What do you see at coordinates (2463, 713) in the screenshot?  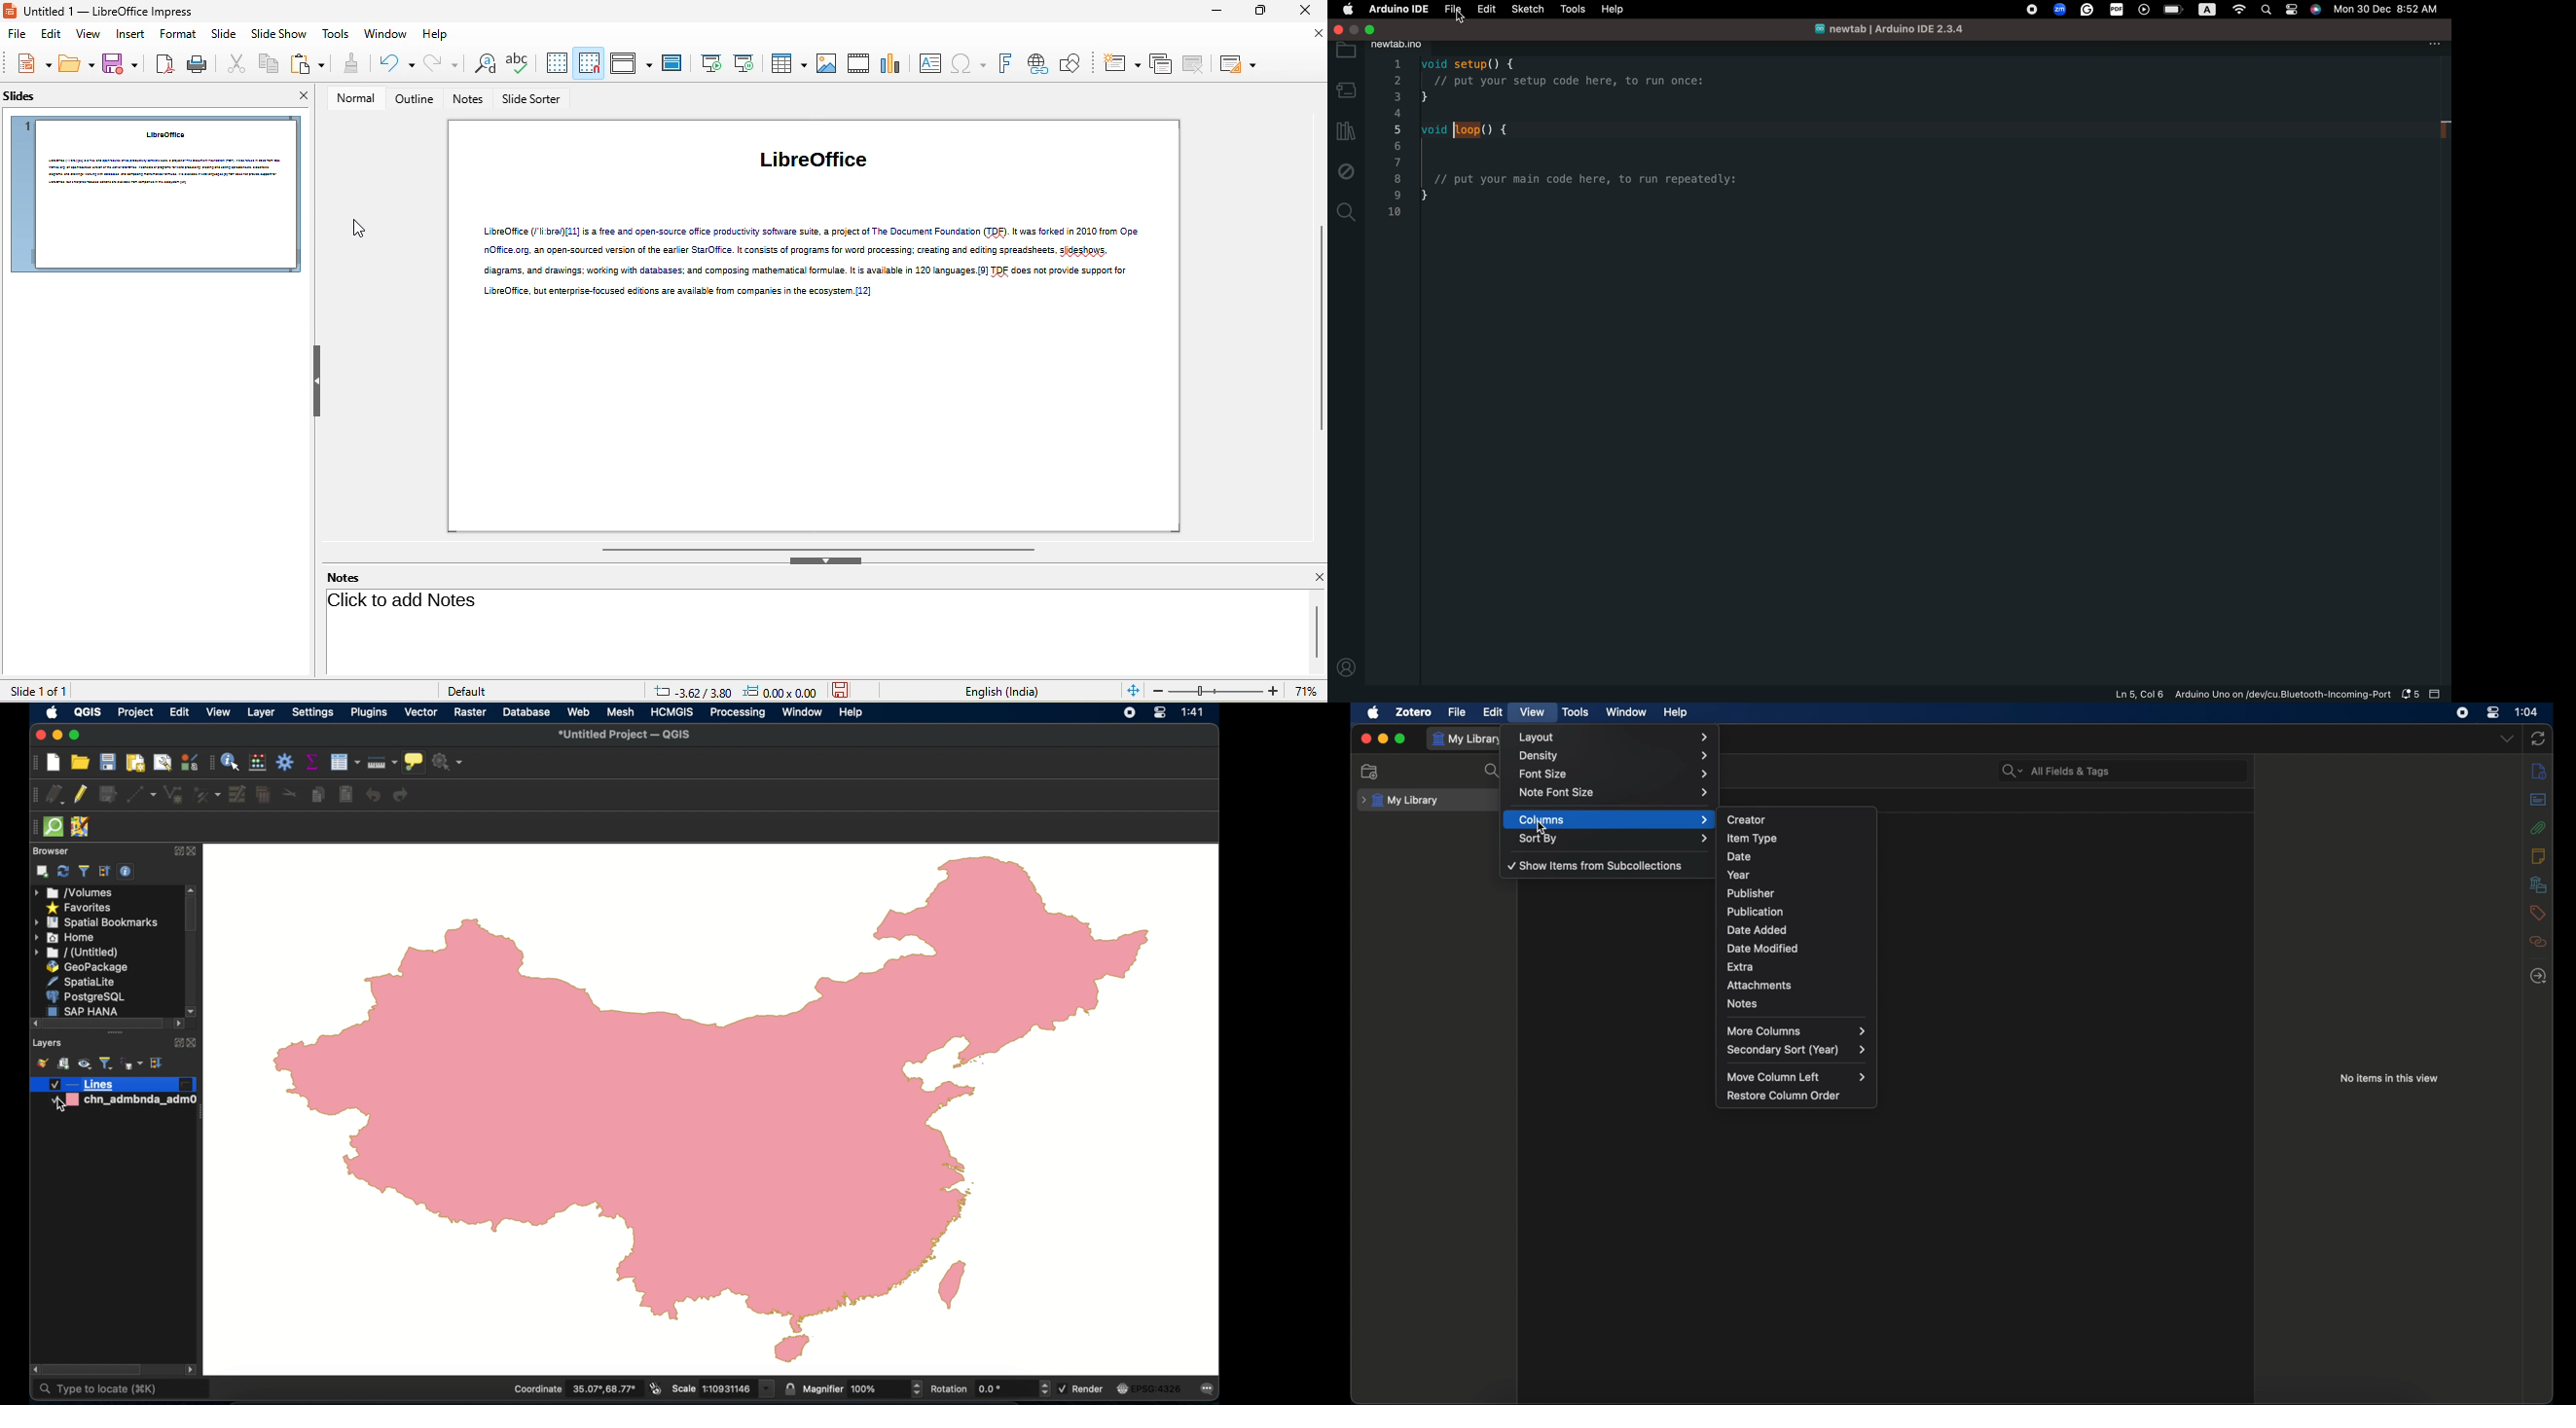 I see `screen recorder` at bounding box center [2463, 713].